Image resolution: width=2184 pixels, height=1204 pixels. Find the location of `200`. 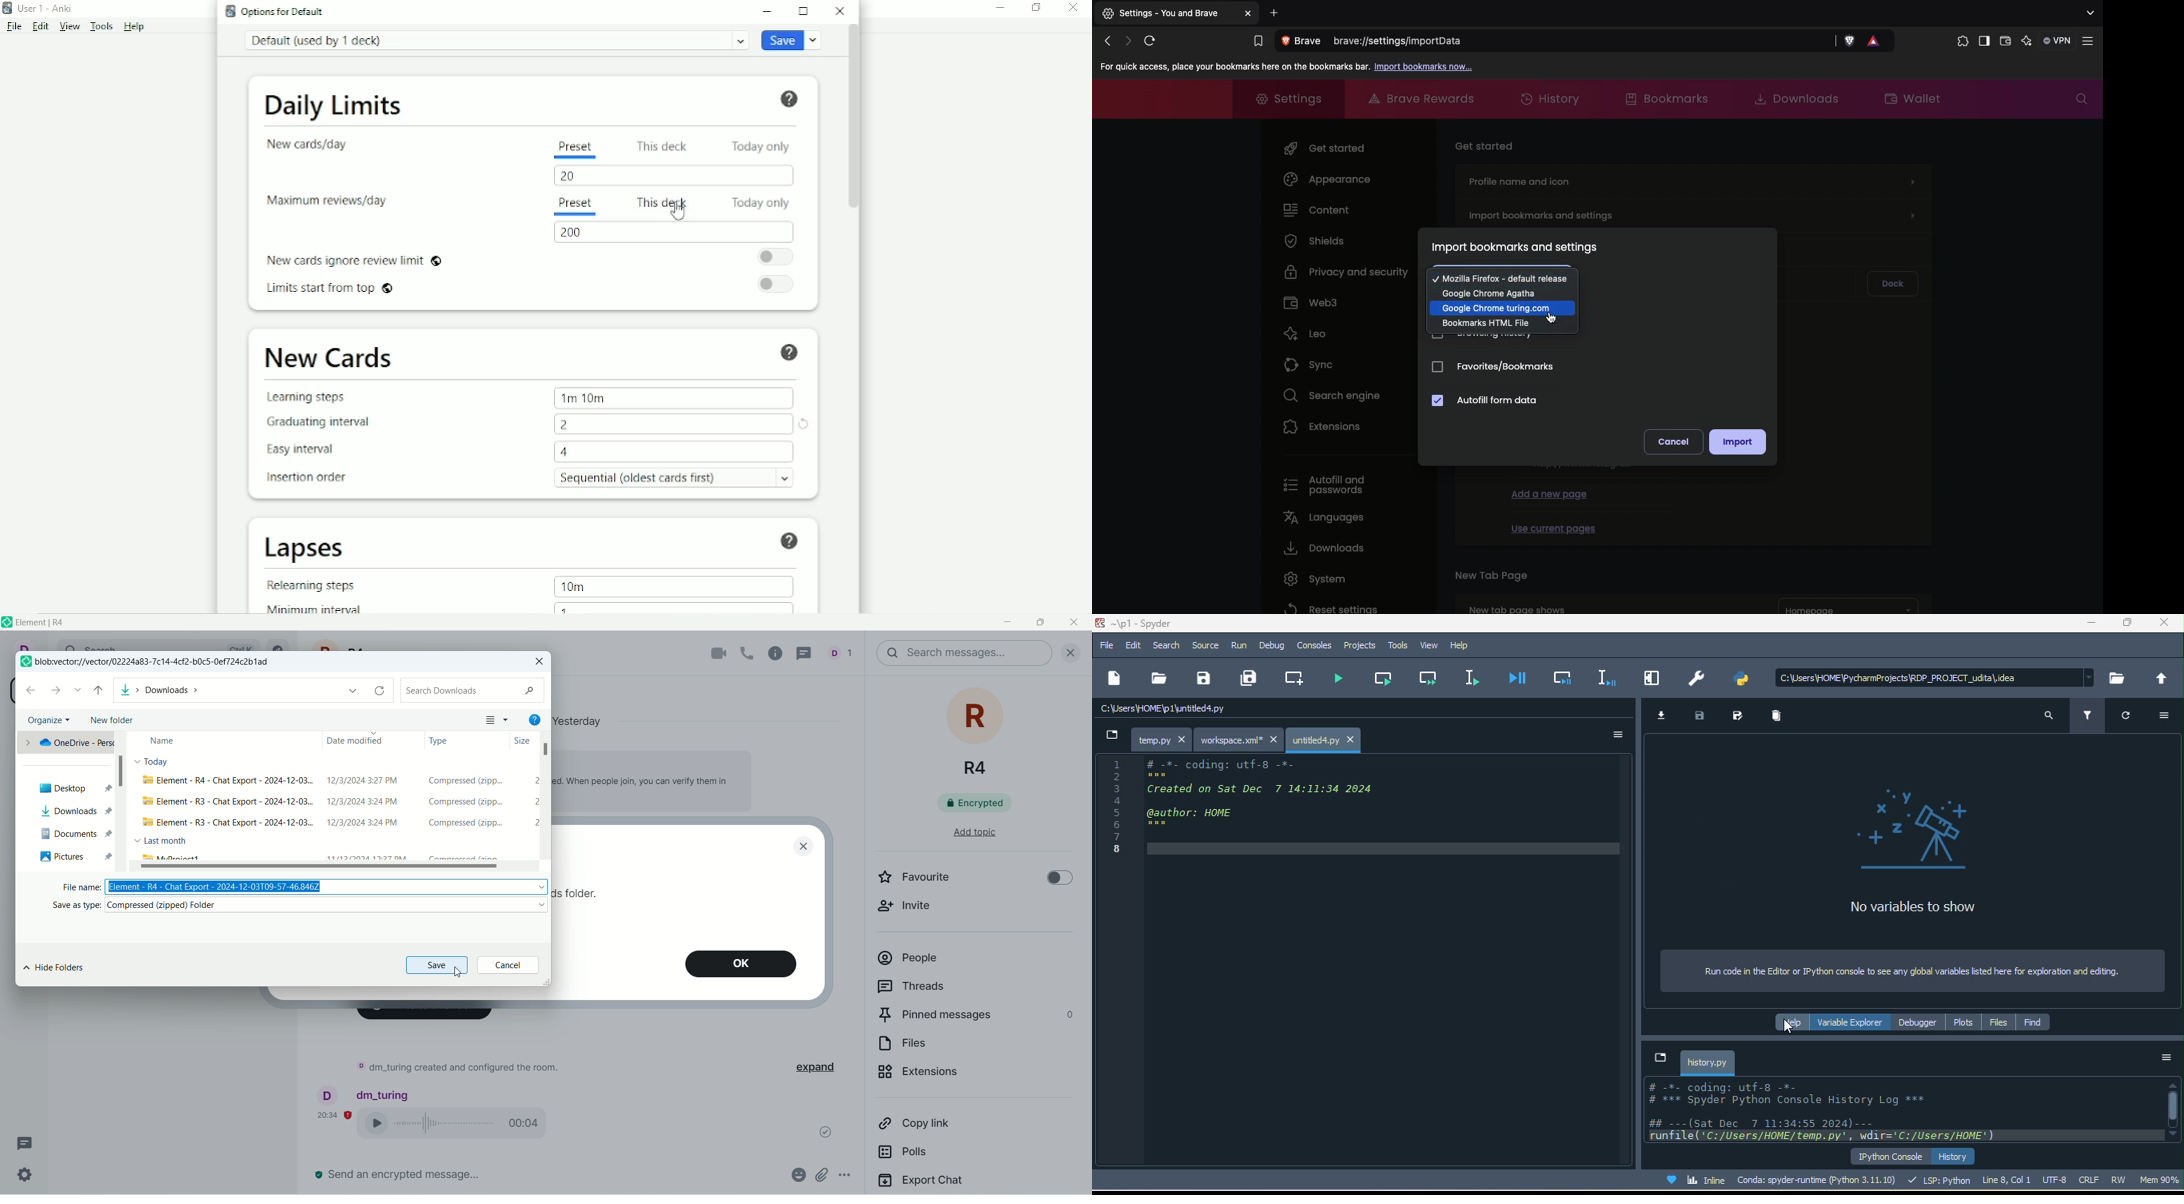

200 is located at coordinates (573, 232).